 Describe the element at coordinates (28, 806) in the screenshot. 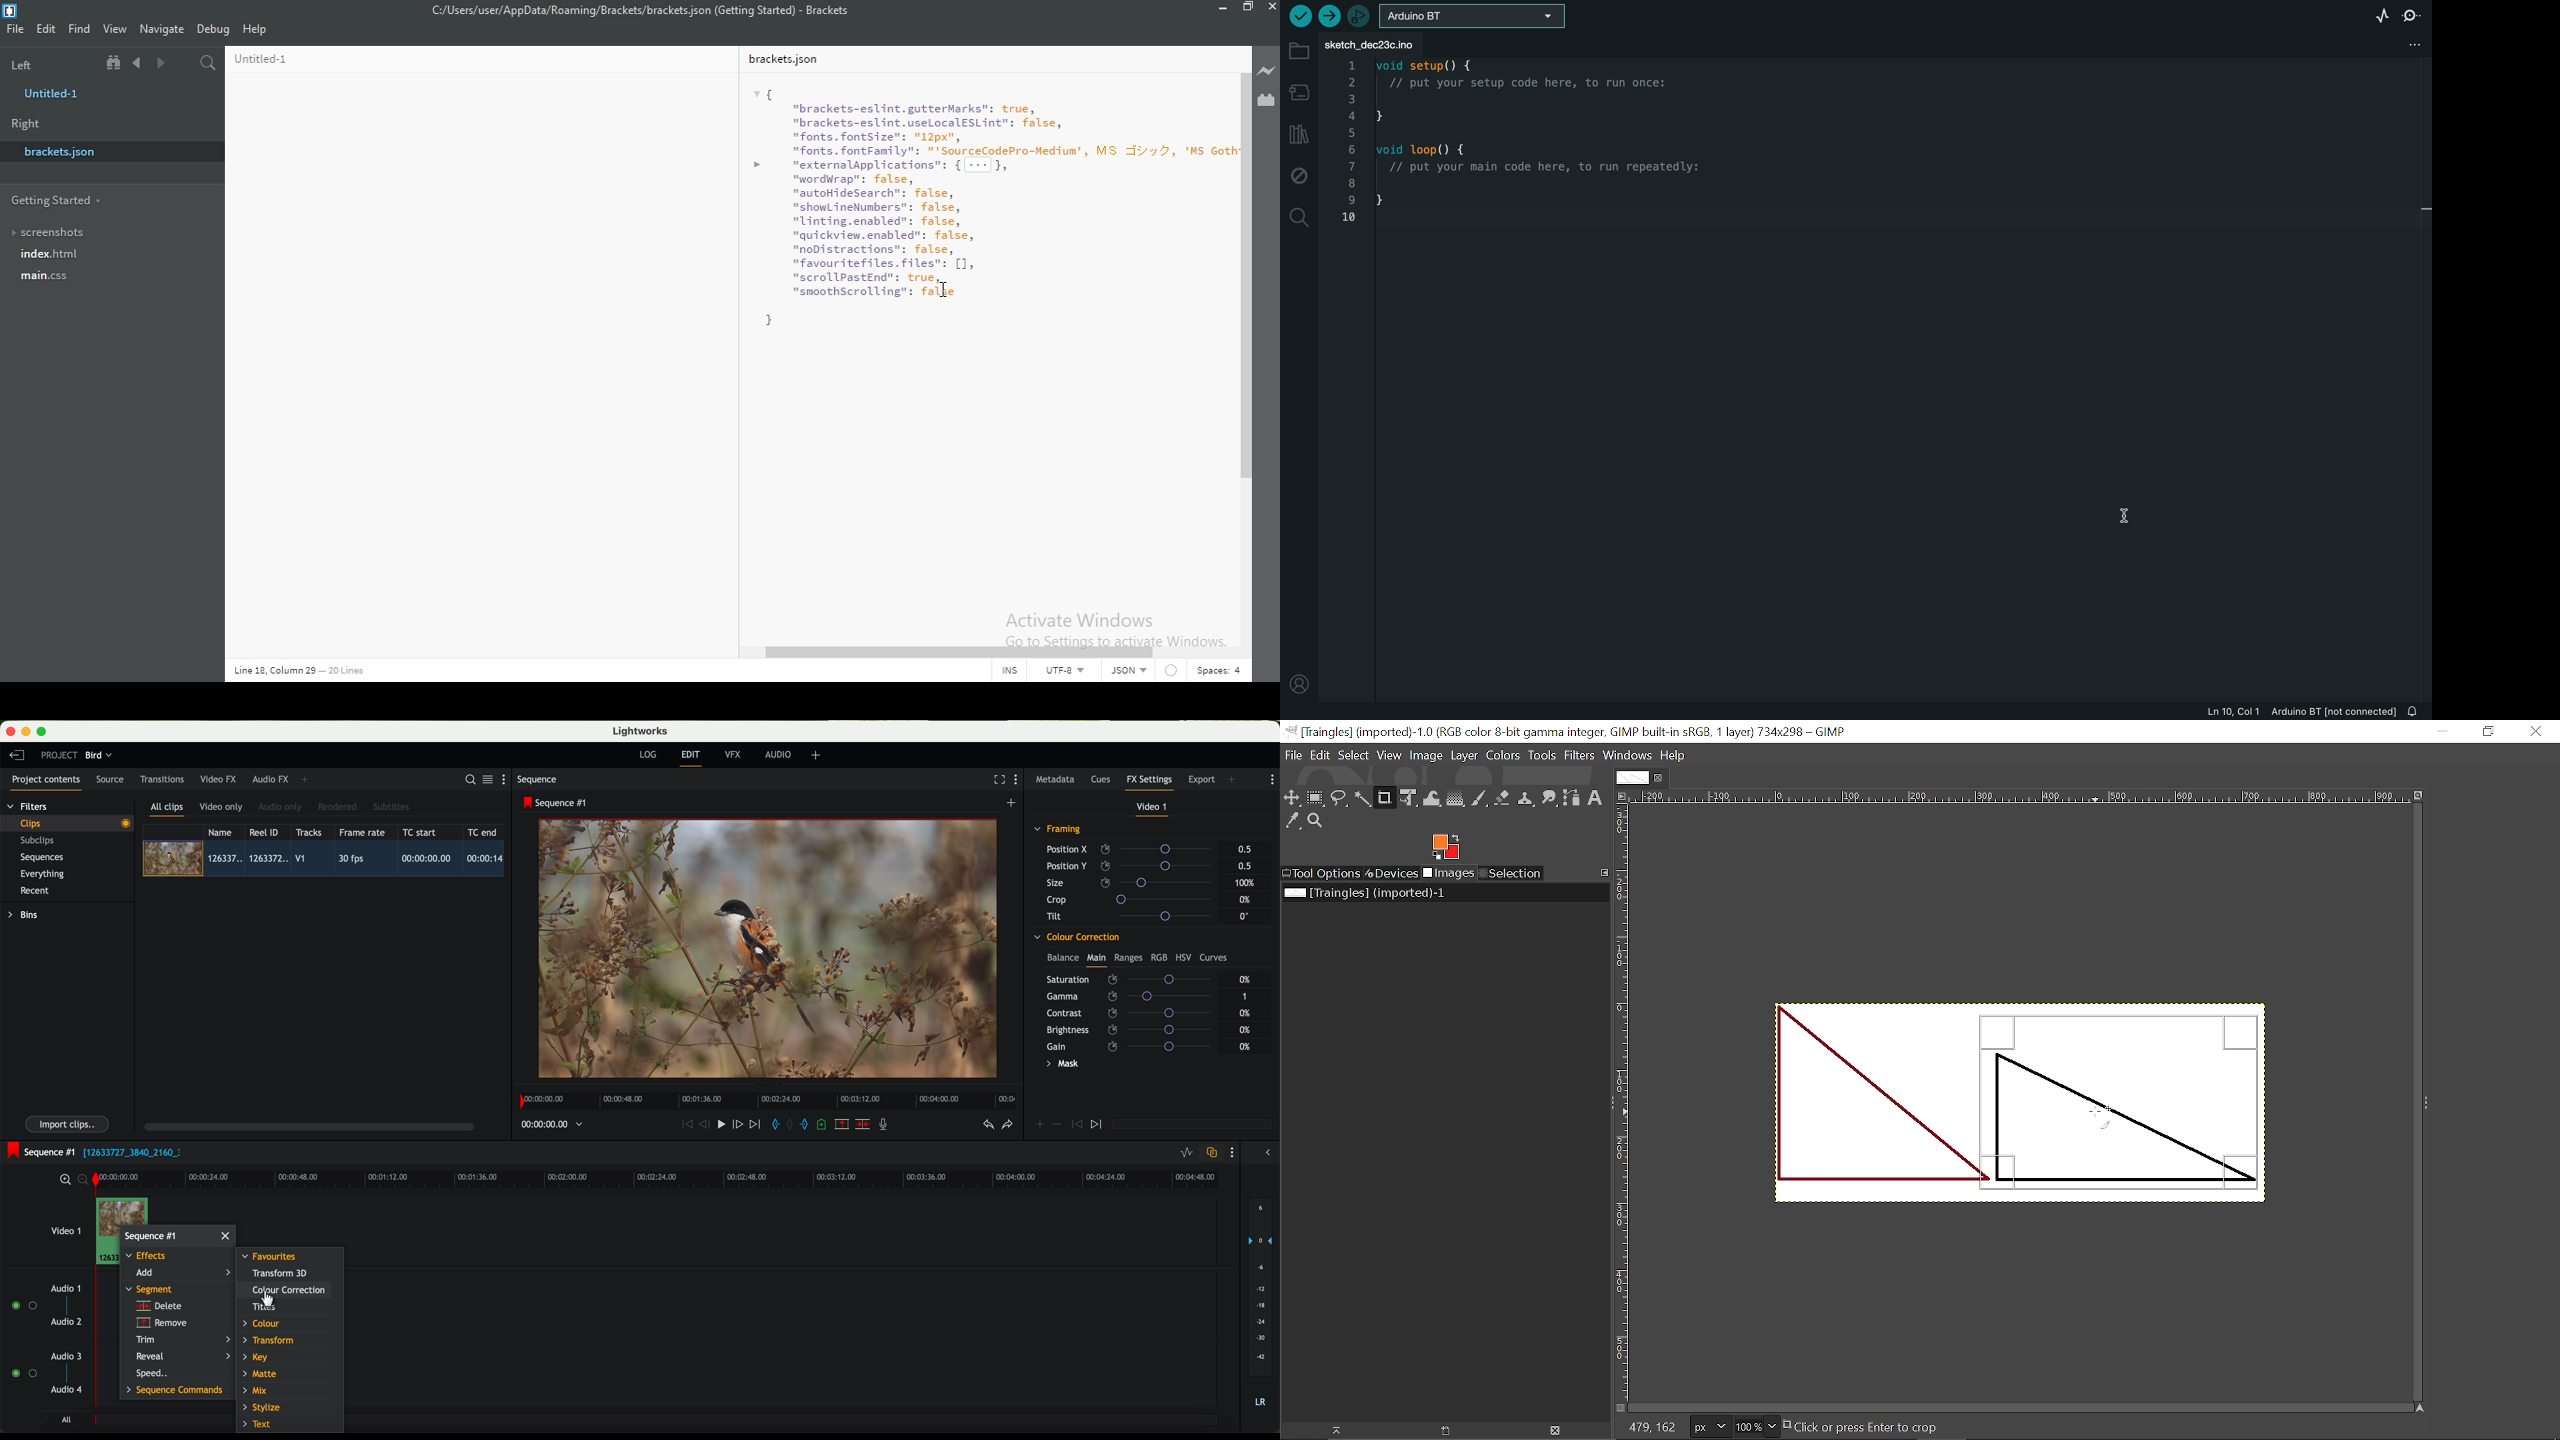

I see `filters` at that location.